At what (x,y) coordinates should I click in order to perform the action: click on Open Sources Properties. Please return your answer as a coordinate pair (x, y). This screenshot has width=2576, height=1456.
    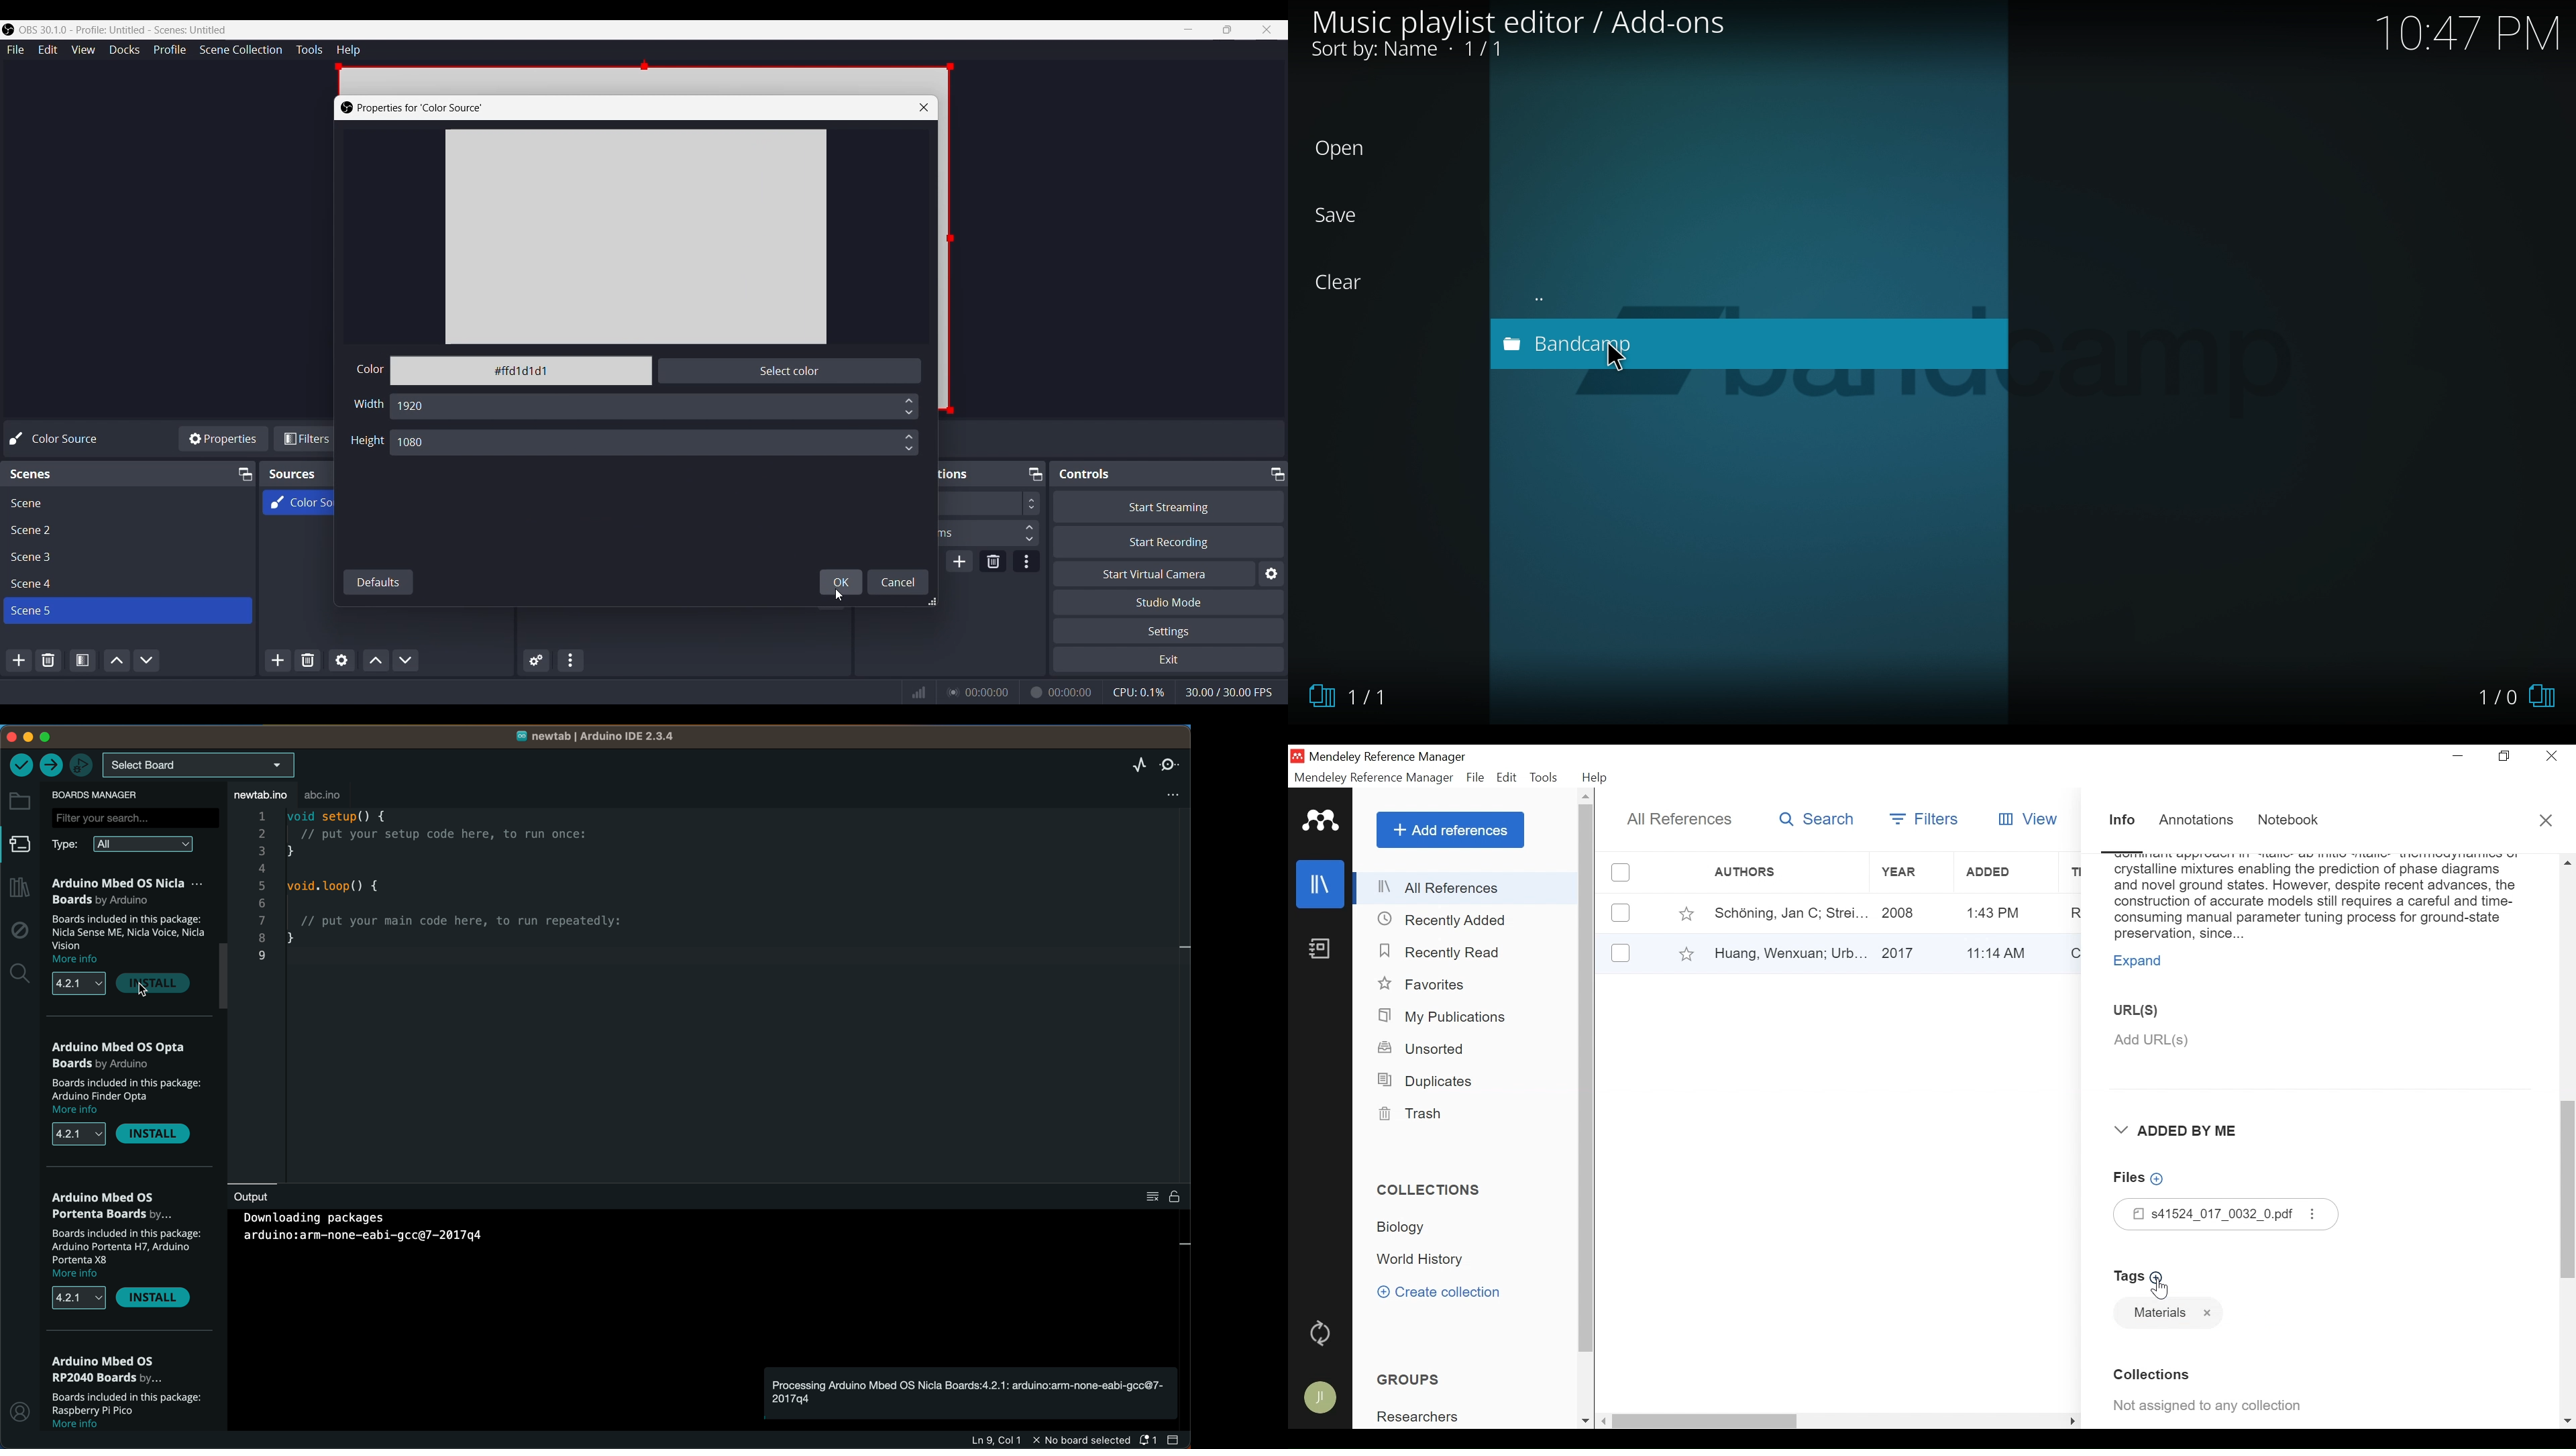
    Looking at the image, I should click on (341, 659).